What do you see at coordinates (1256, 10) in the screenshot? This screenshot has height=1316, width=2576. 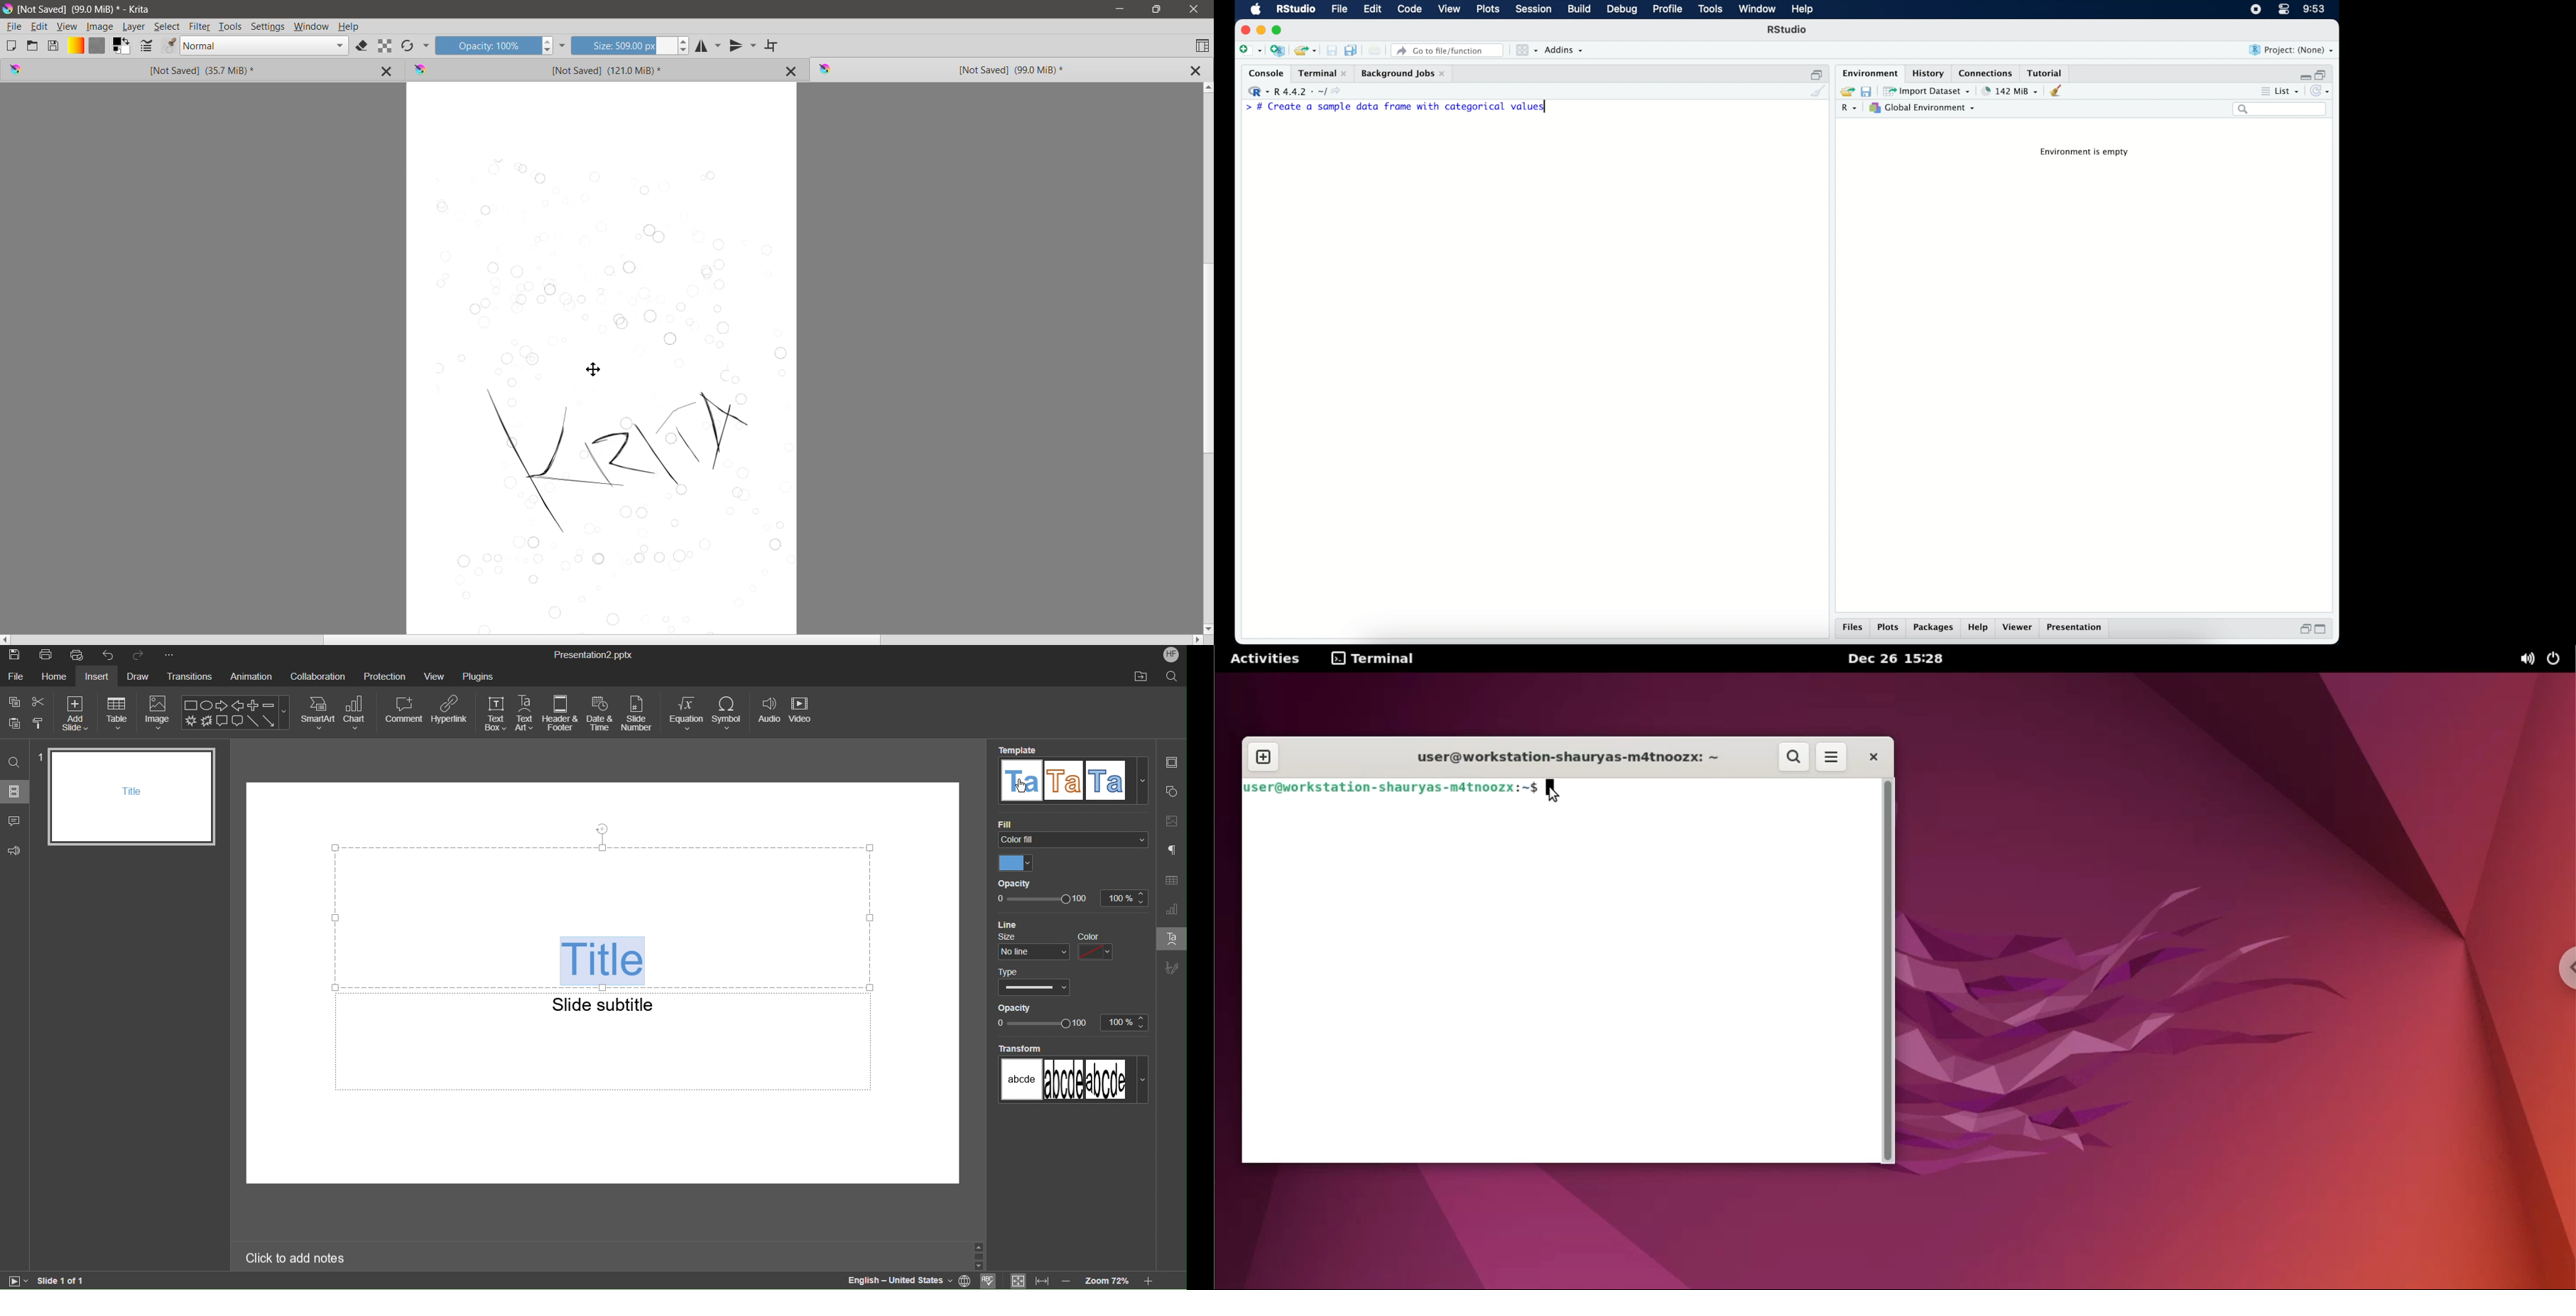 I see `macOS ` at bounding box center [1256, 10].